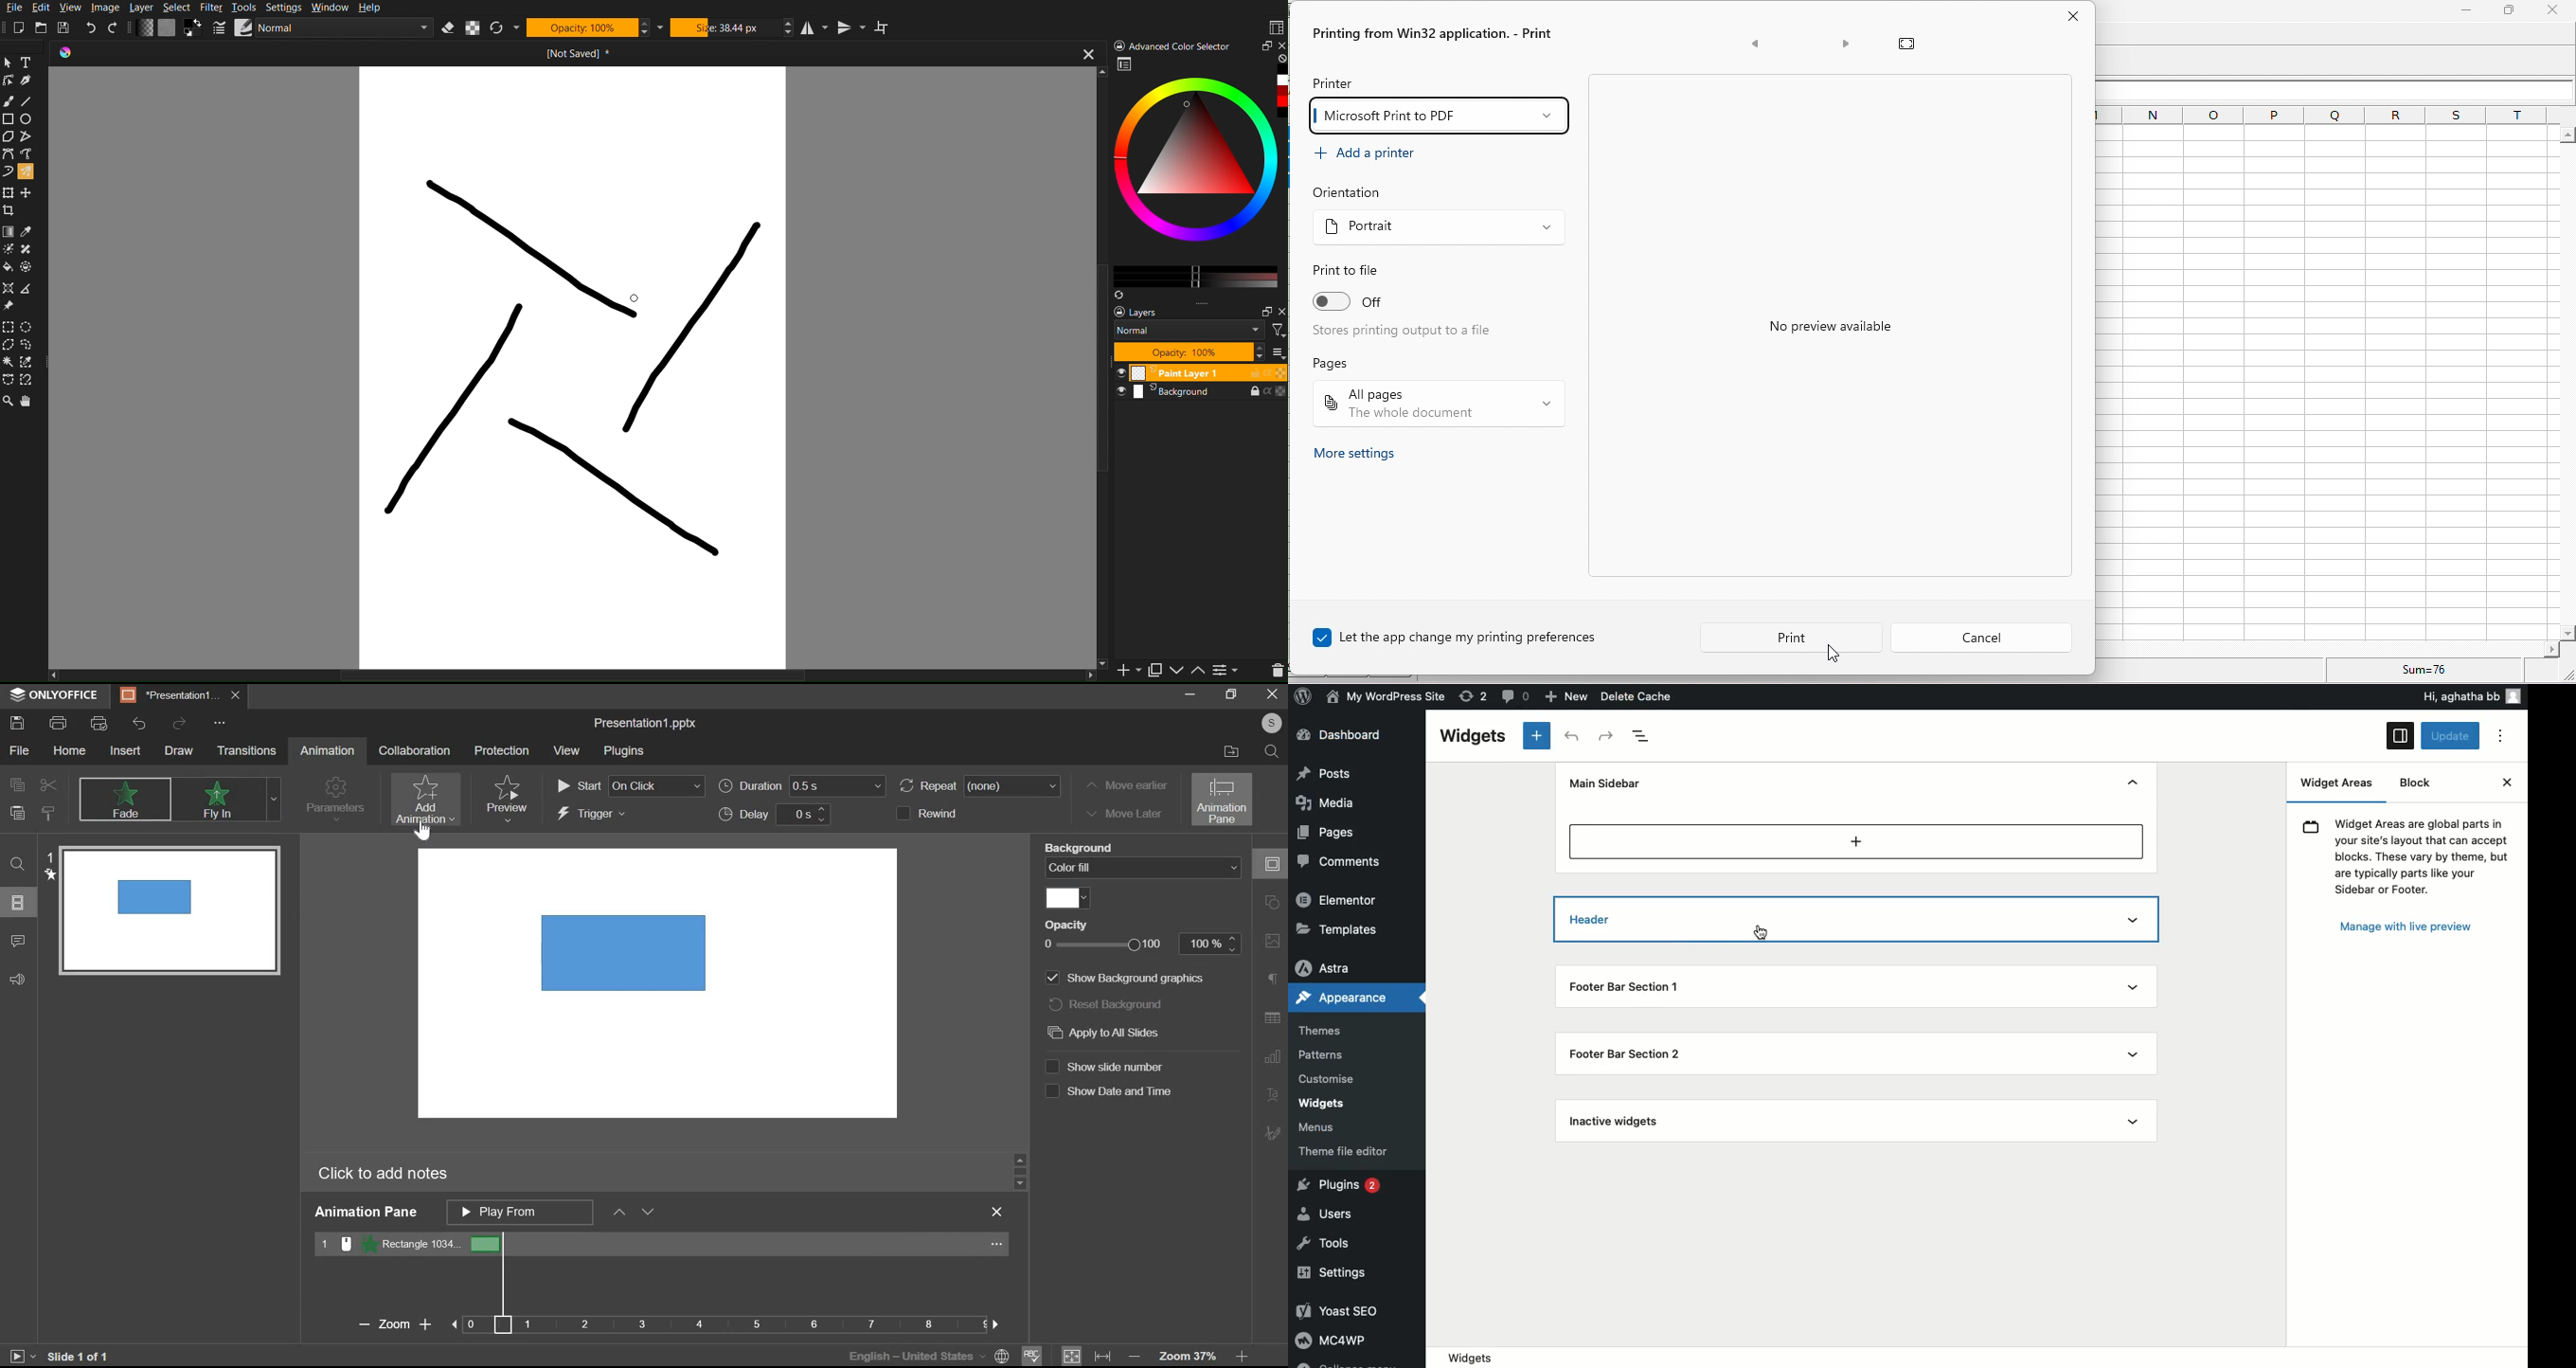  Describe the element at coordinates (594, 815) in the screenshot. I see `trigger` at that location.